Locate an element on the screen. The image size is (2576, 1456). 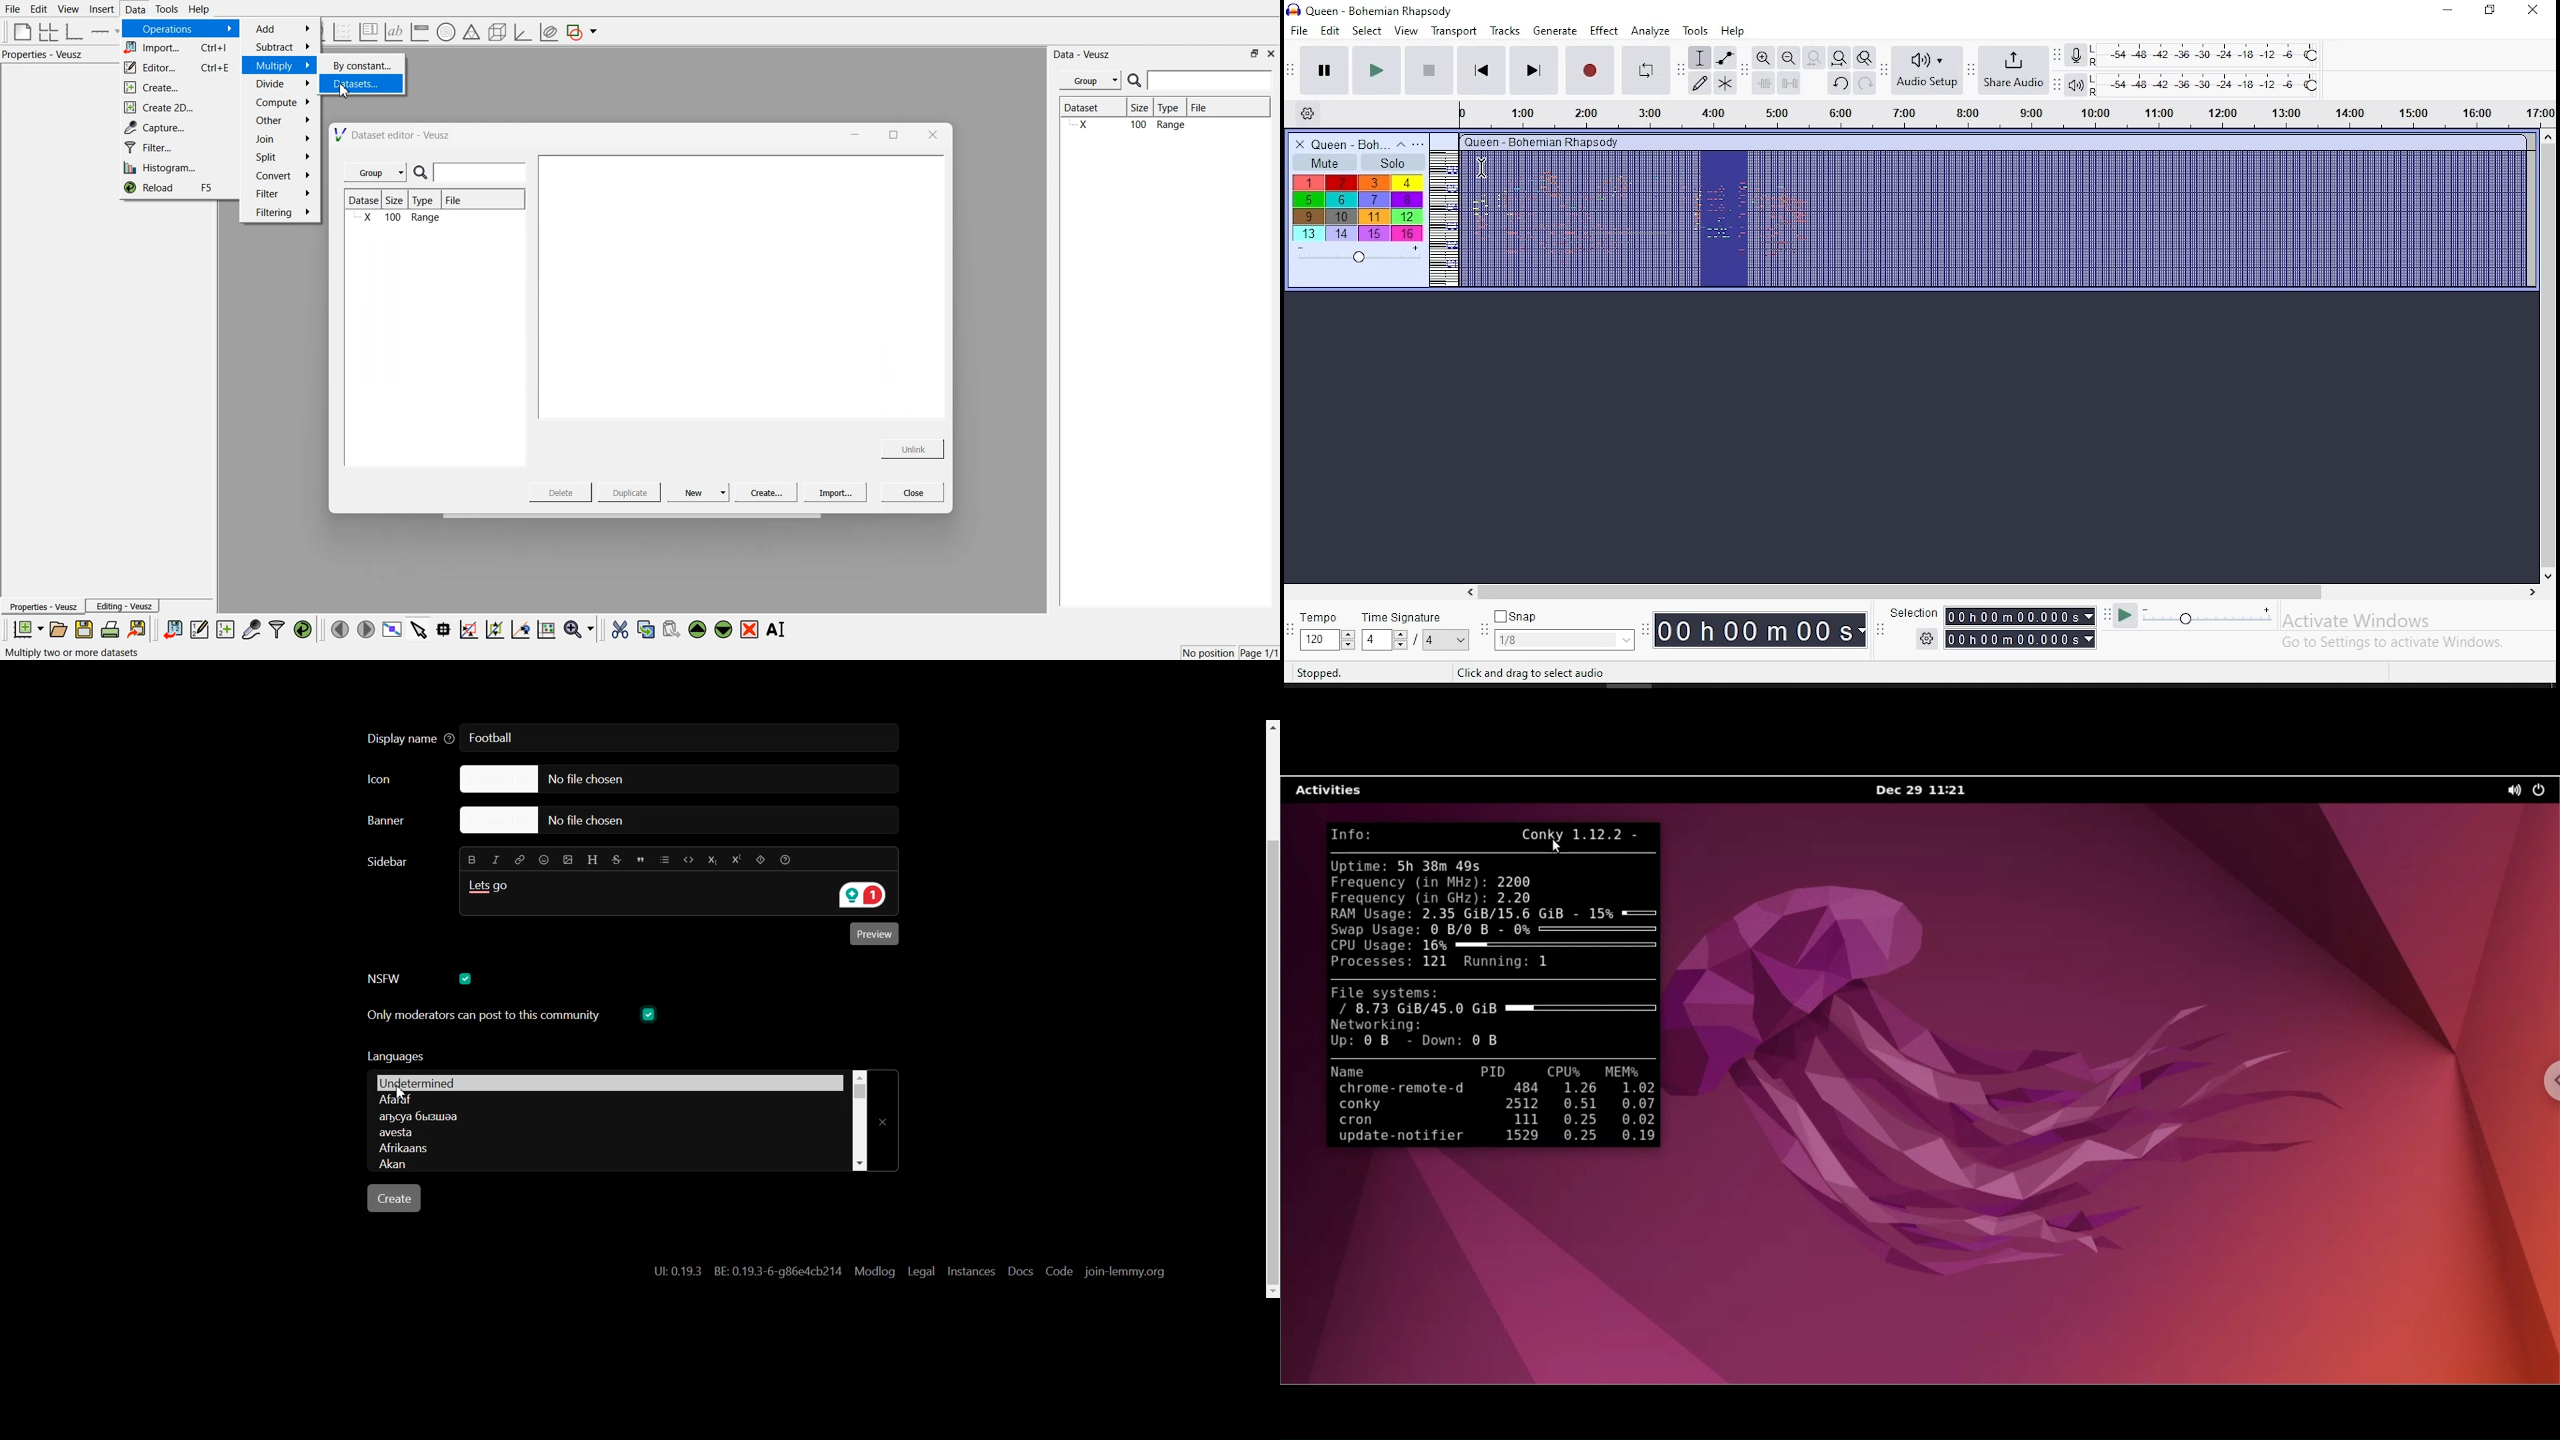
check is located at coordinates (647, 1014).